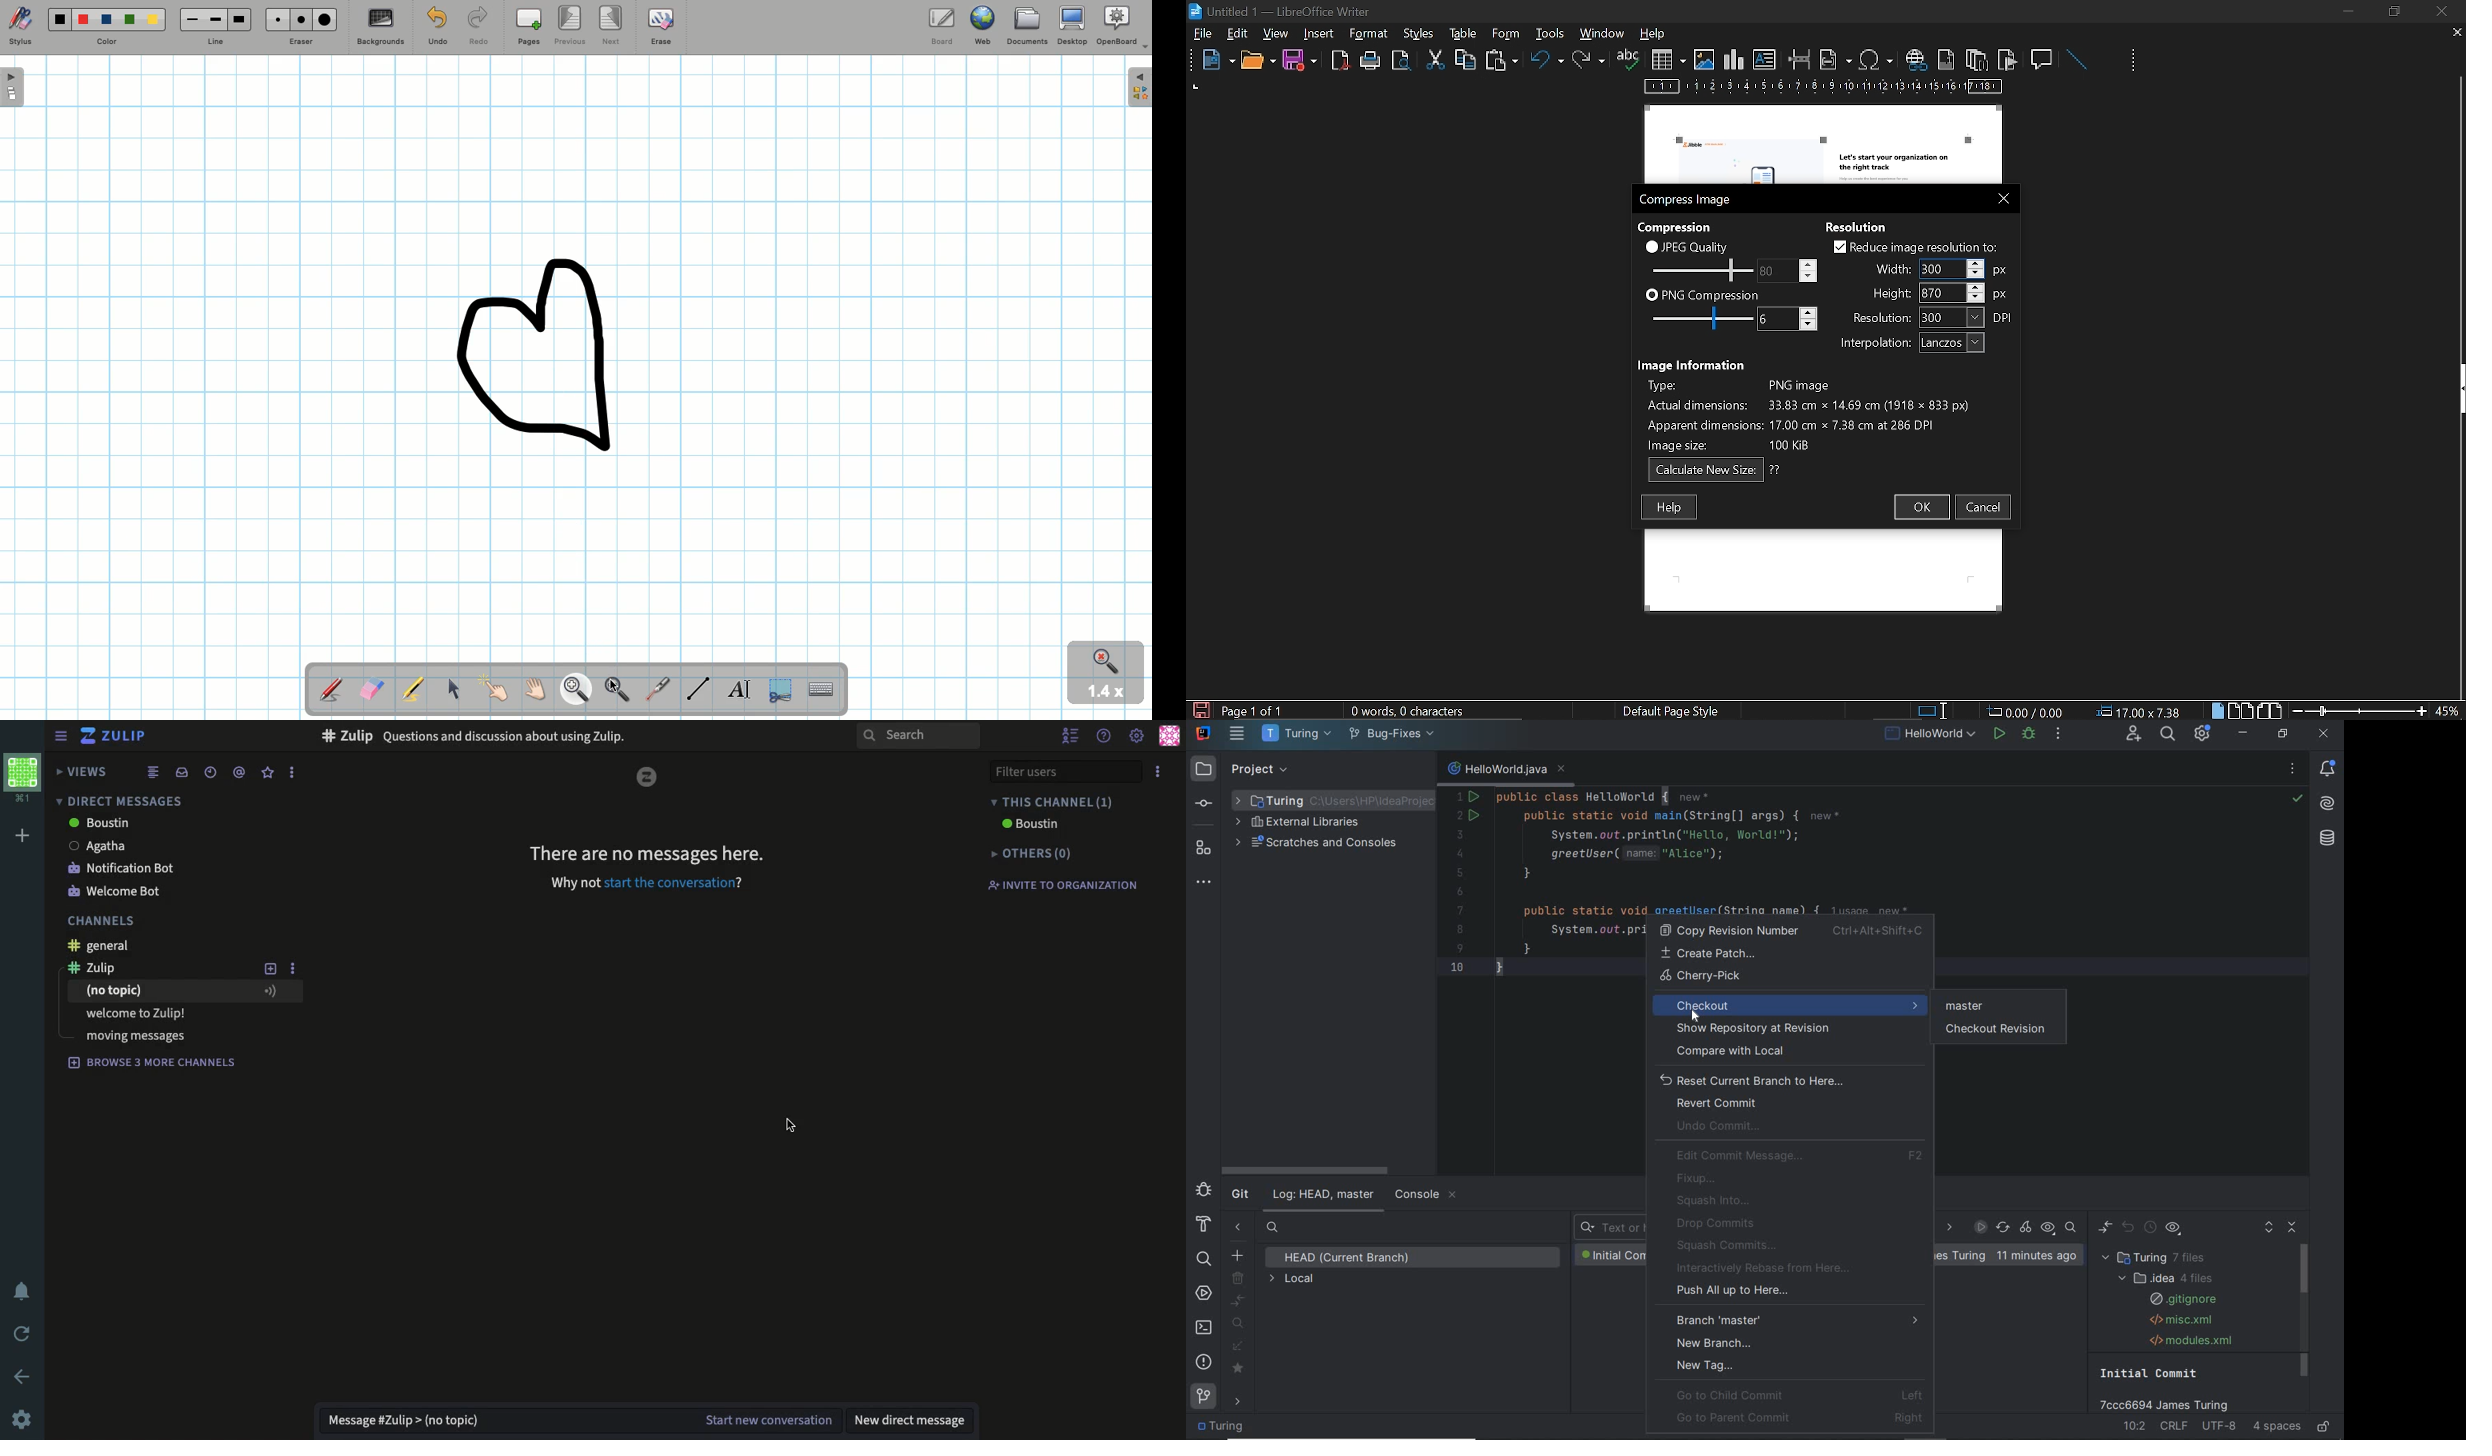  I want to click on user profile, so click(1168, 736).